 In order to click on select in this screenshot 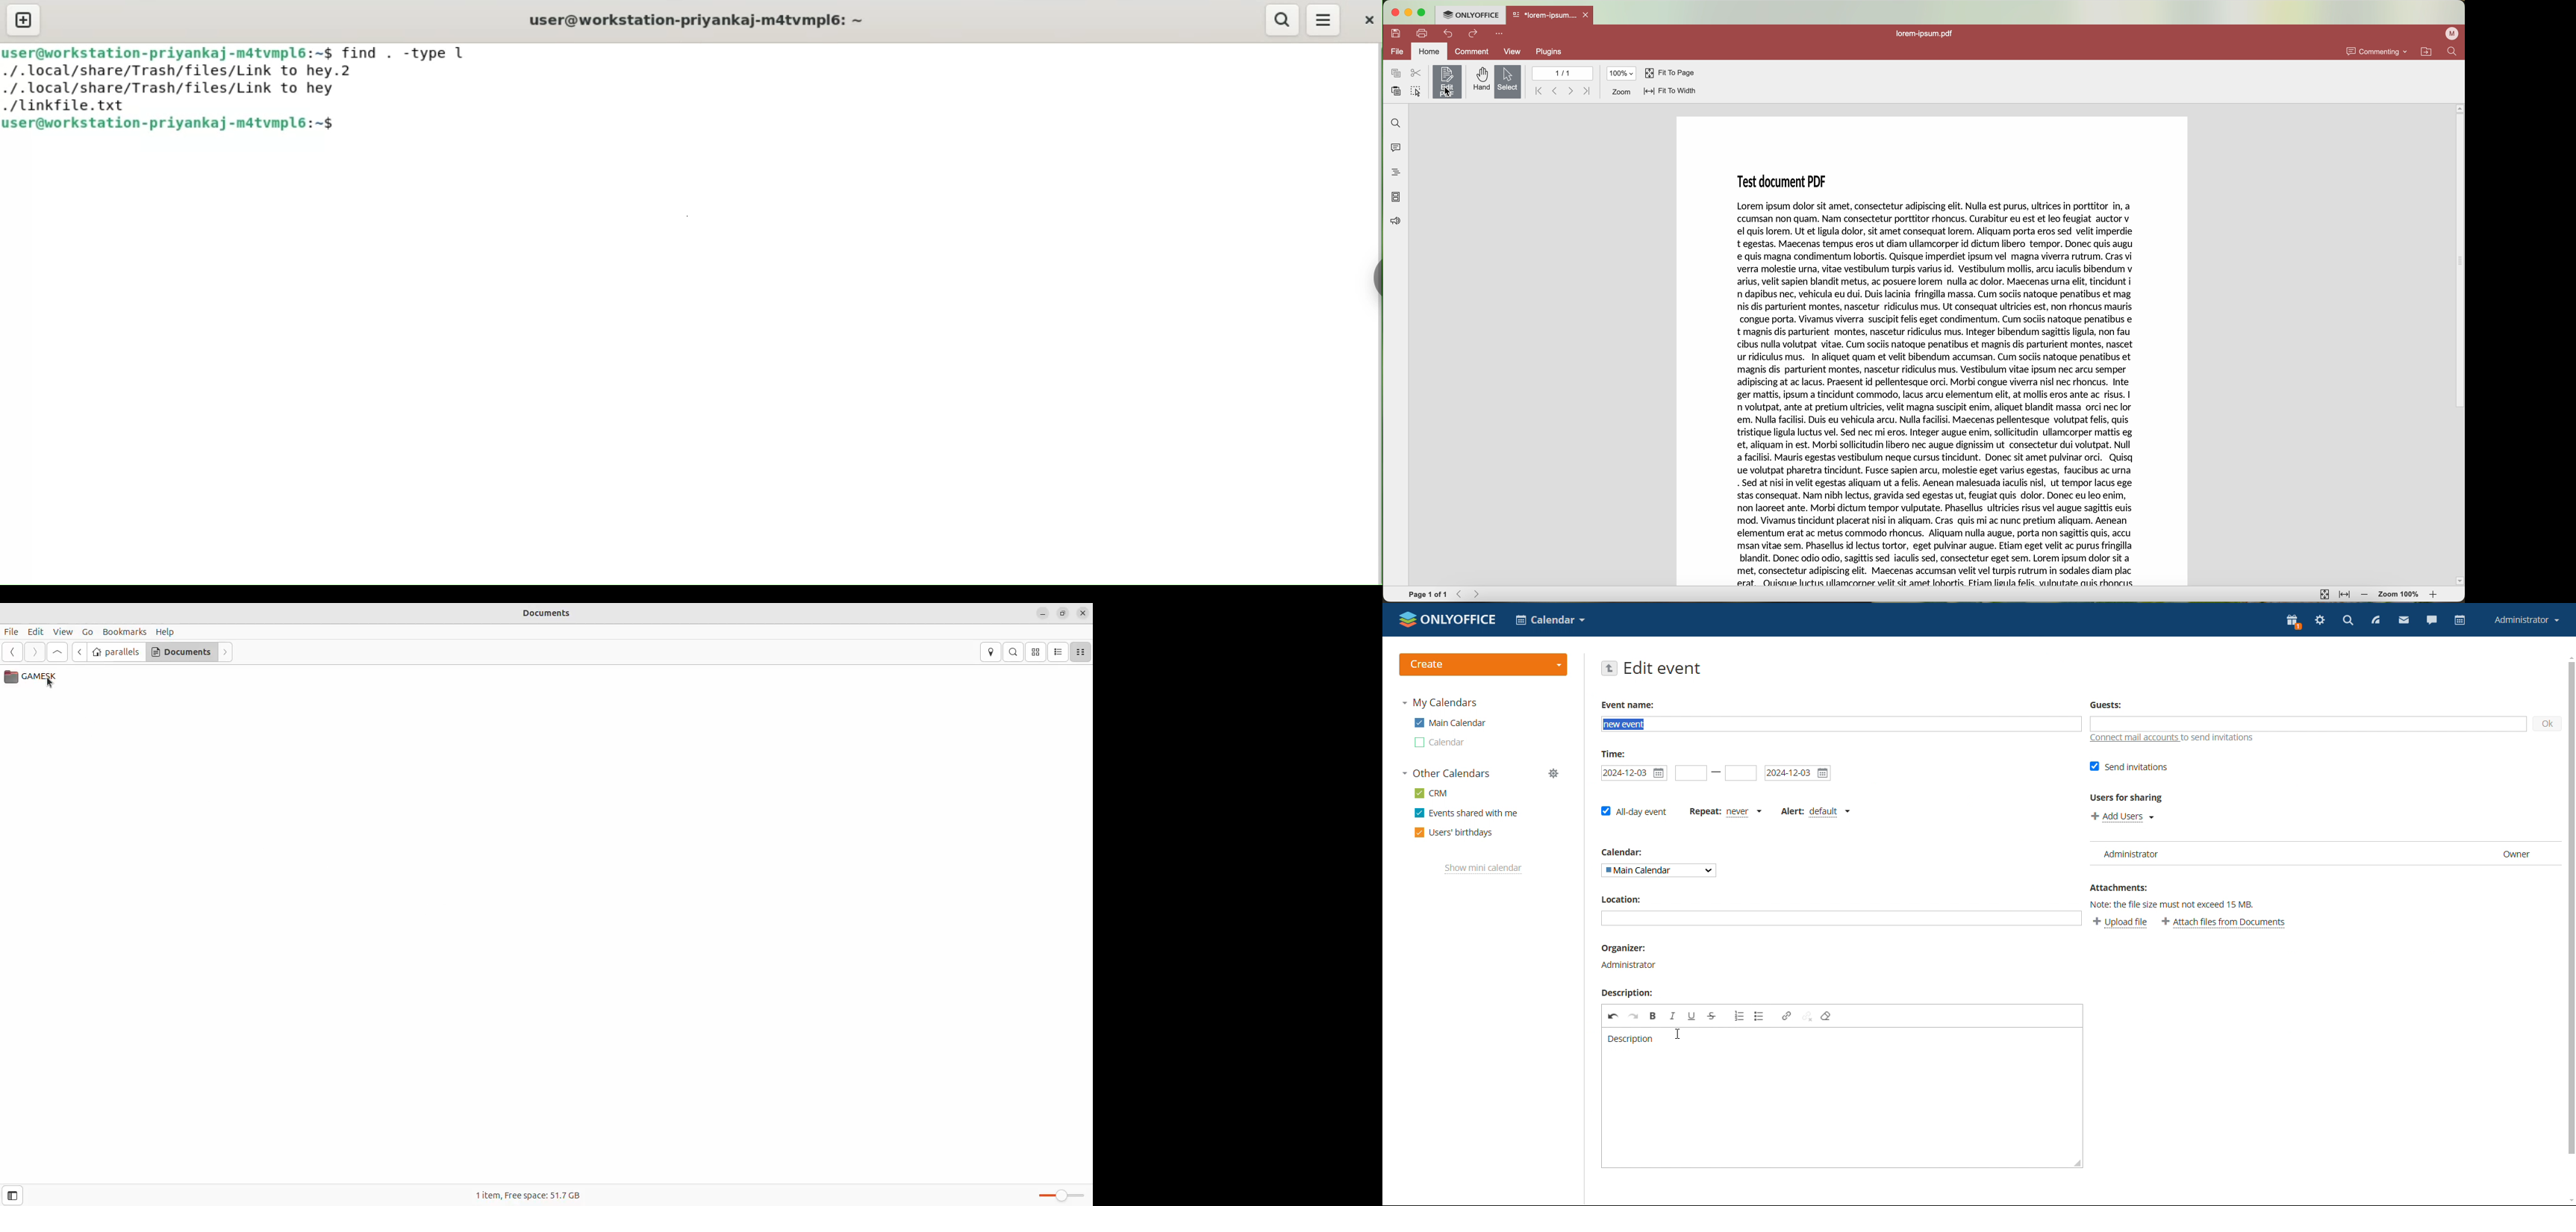, I will do `click(1508, 82)`.